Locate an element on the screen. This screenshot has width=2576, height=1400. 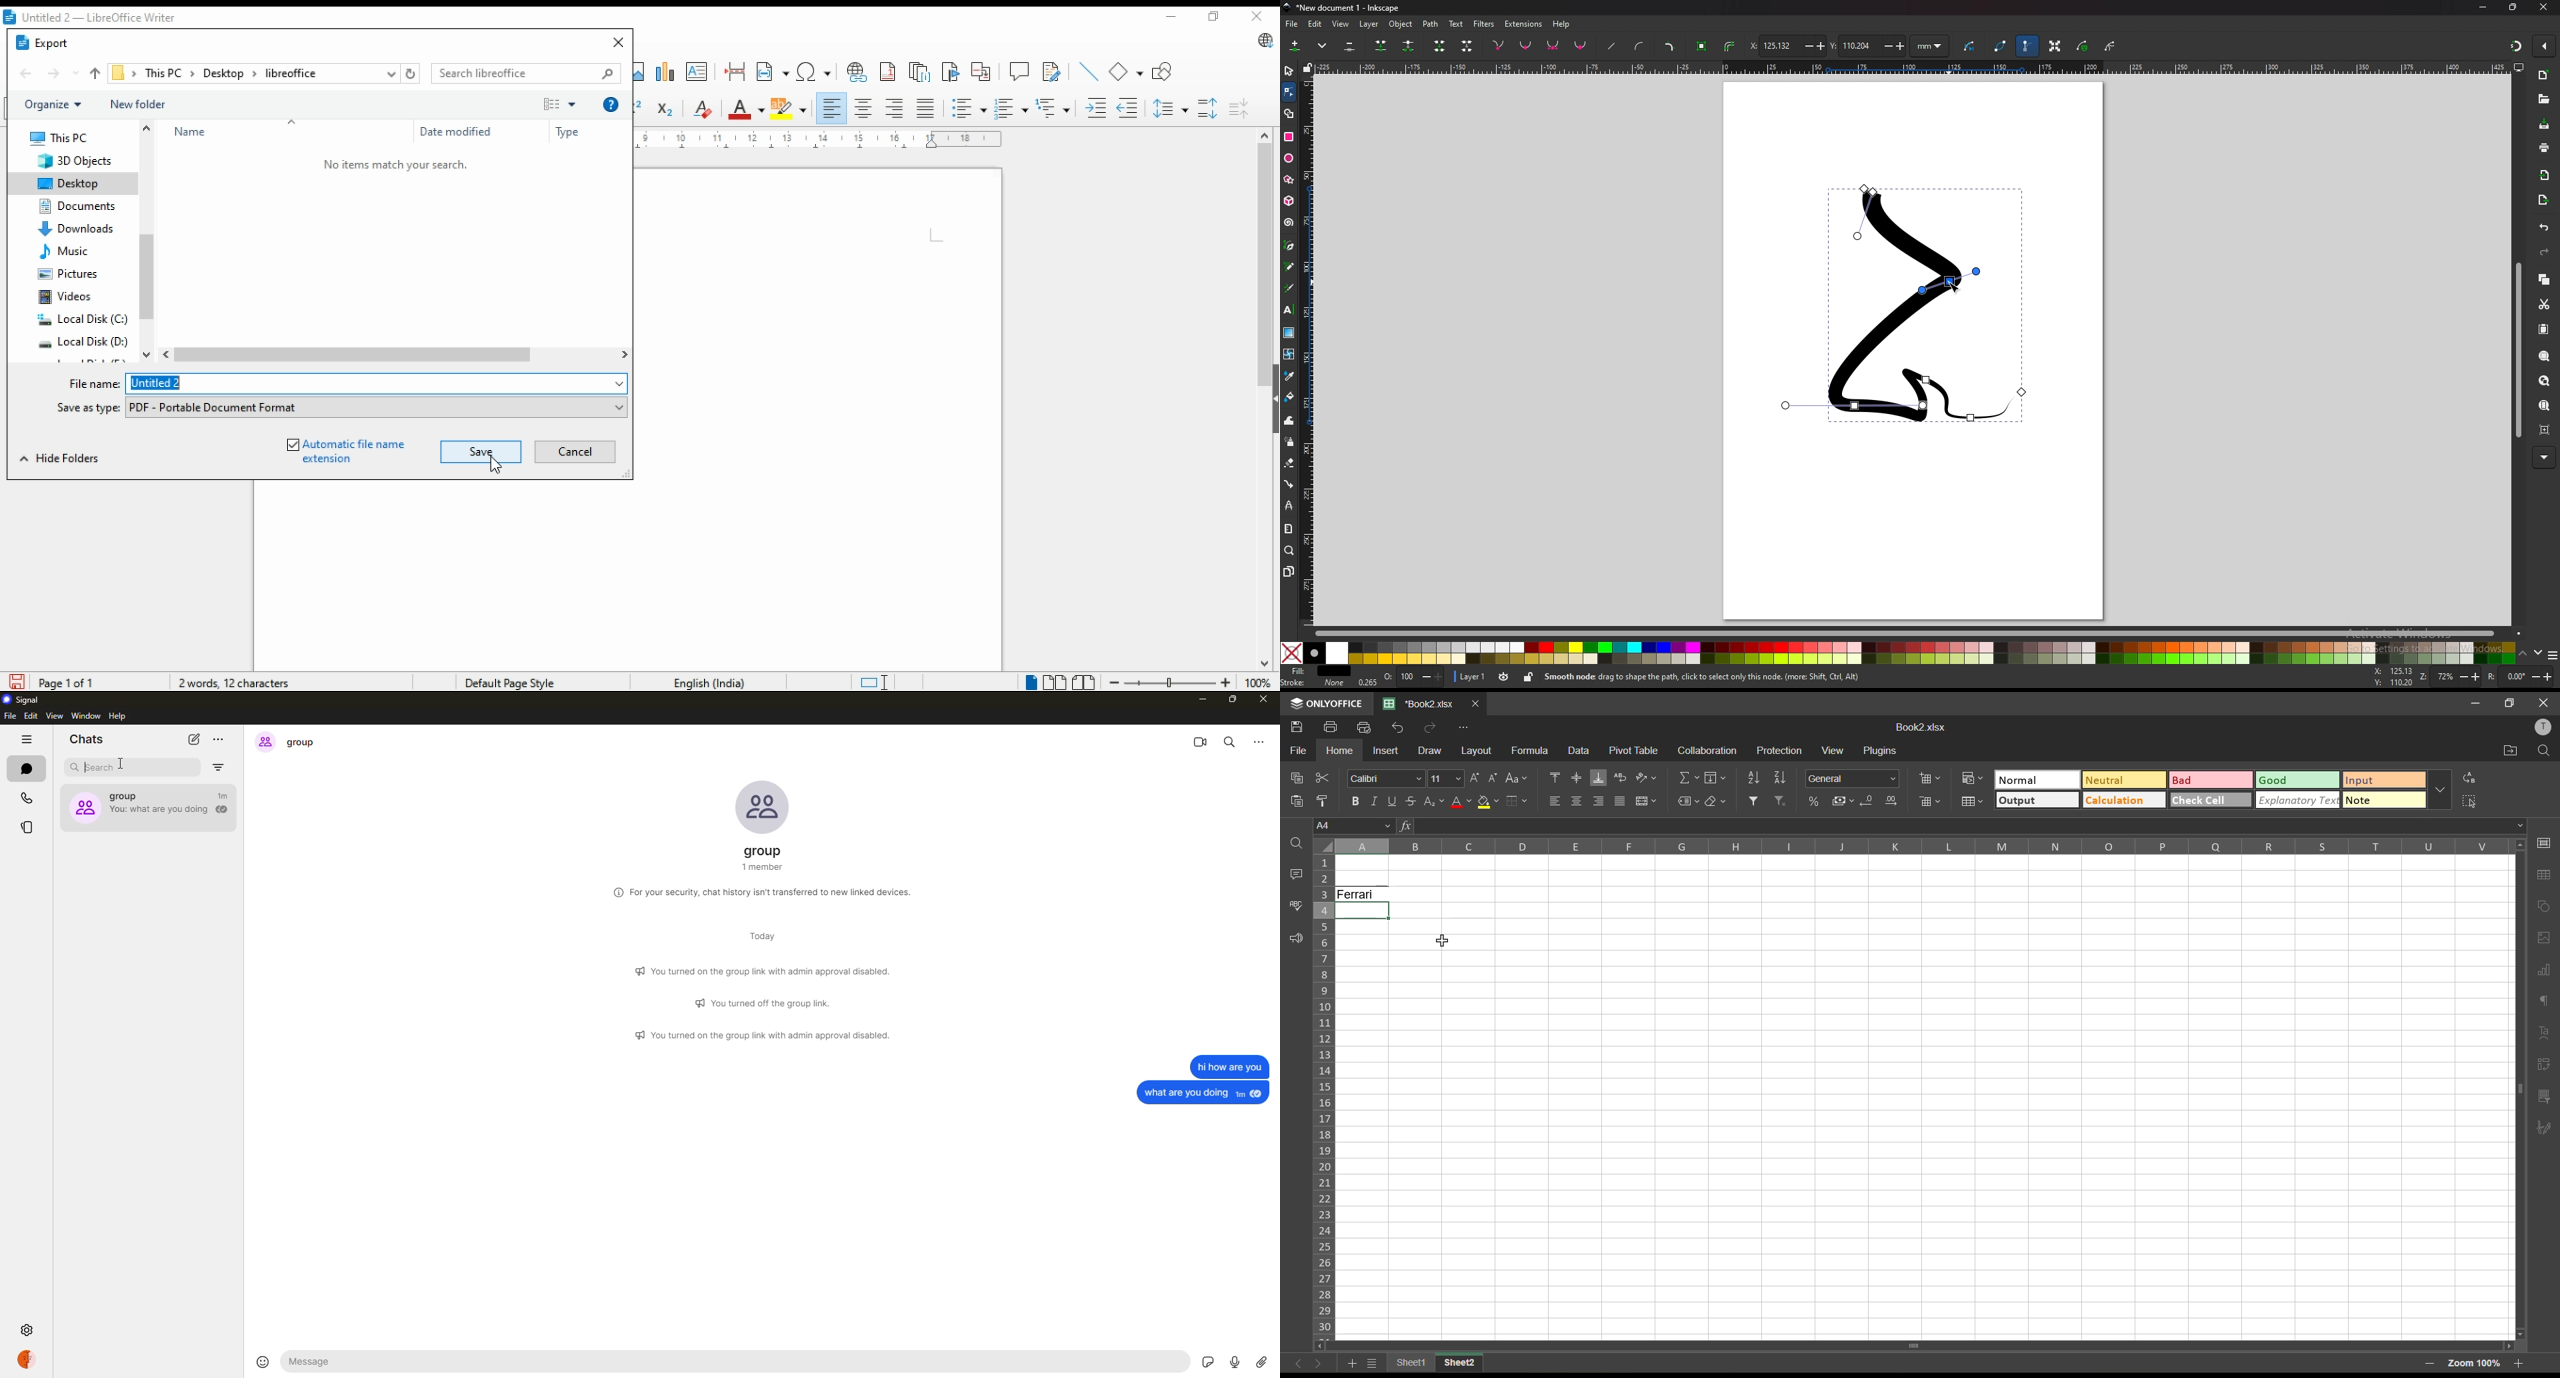
record is located at coordinates (1235, 1361).